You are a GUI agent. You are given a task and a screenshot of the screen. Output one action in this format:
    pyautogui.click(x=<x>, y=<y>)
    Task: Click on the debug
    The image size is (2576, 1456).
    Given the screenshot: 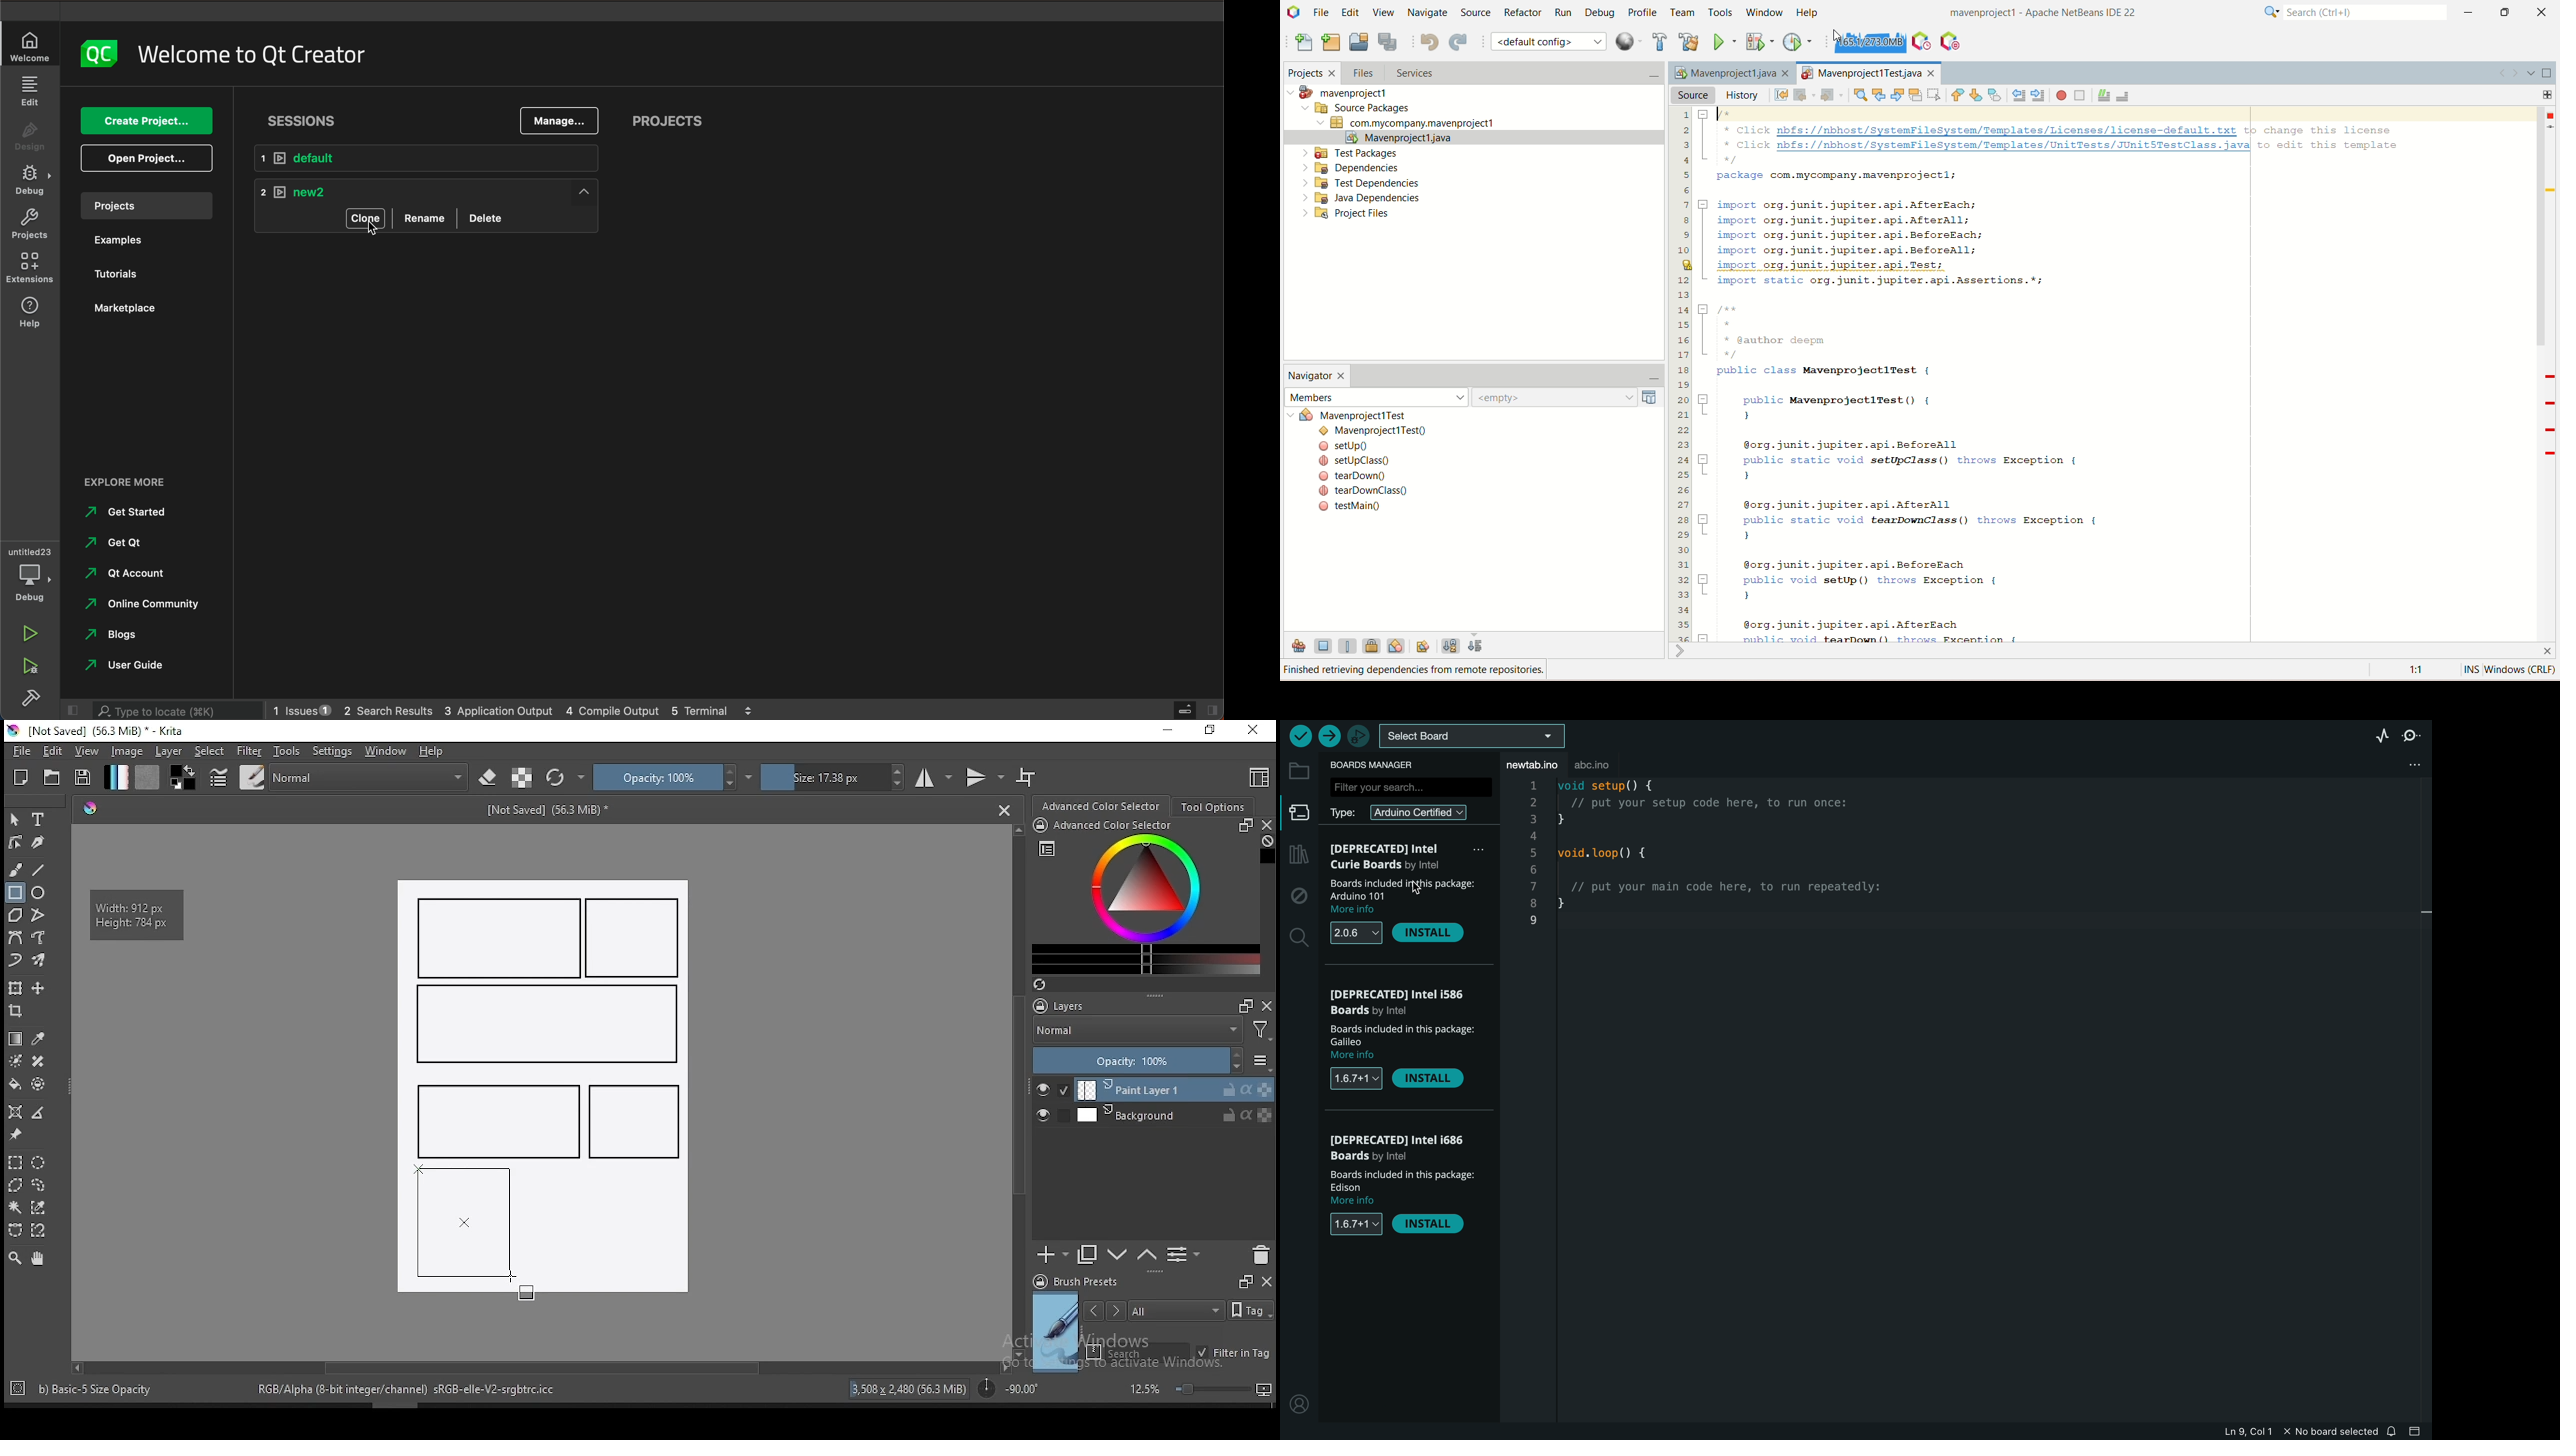 What is the action you would take?
    pyautogui.click(x=29, y=573)
    